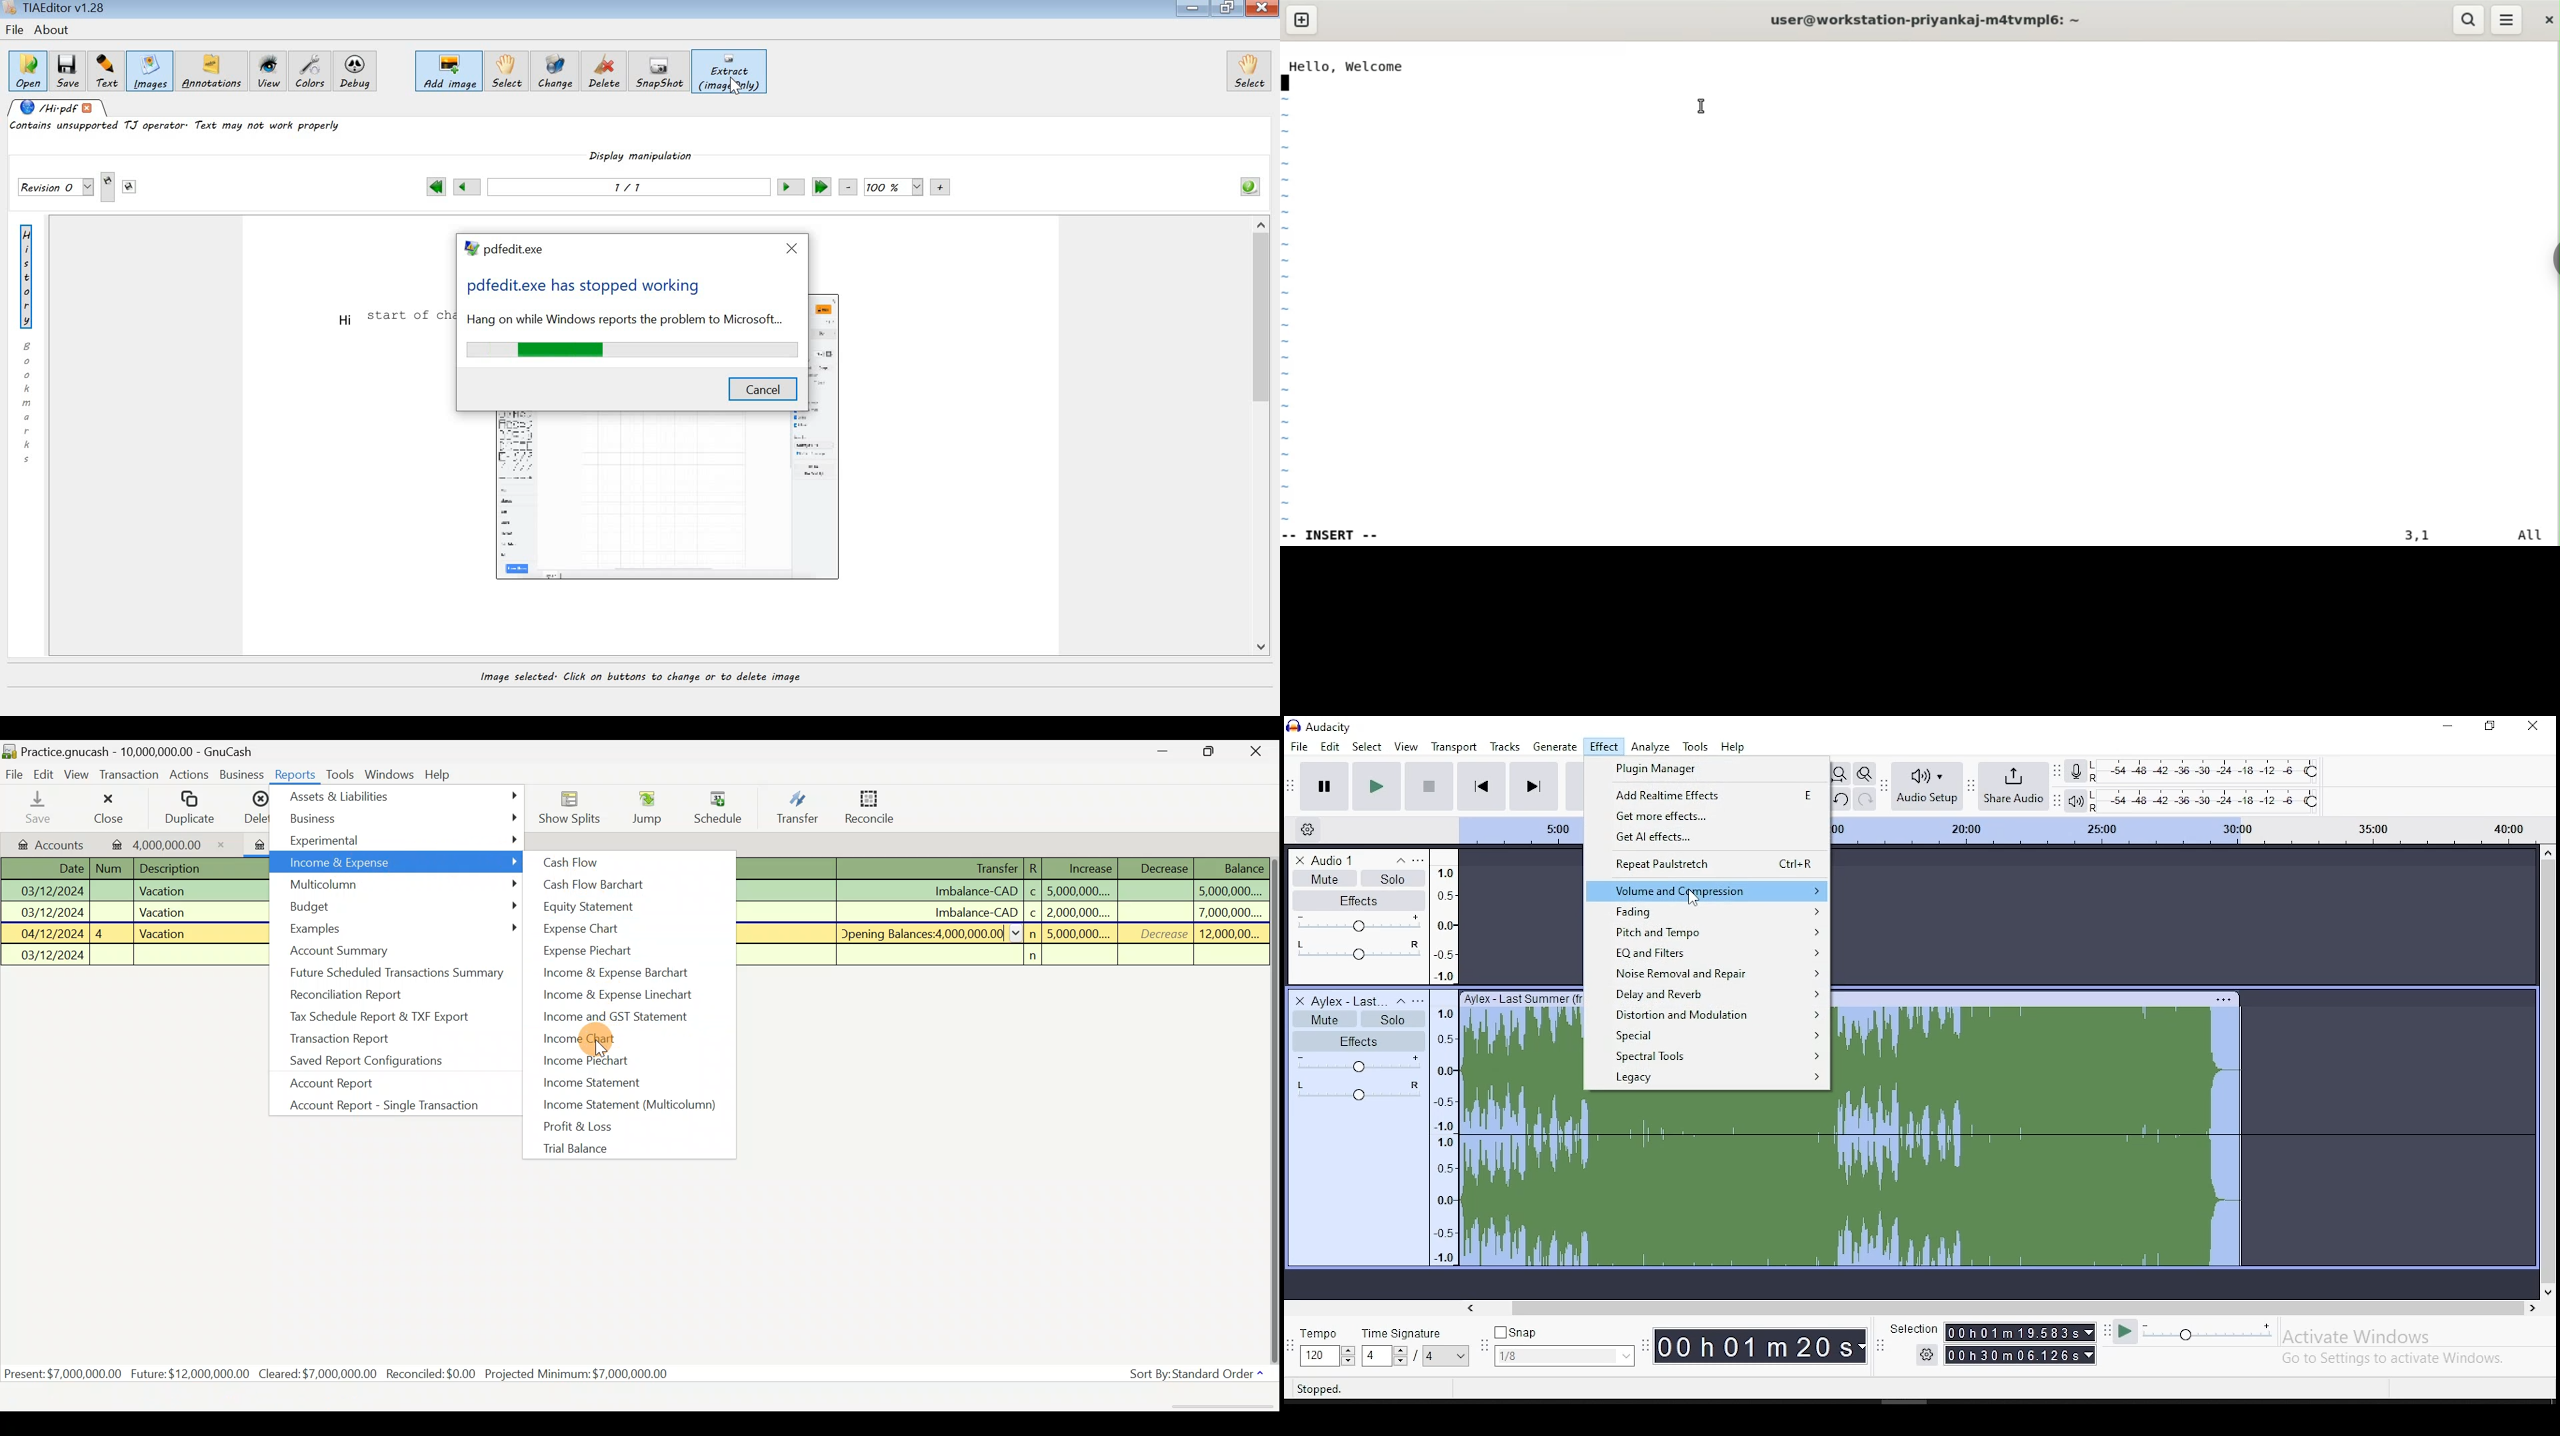  Describe the element at coordinates (401, 905) in the screenshot. I see `Budget` at that location.